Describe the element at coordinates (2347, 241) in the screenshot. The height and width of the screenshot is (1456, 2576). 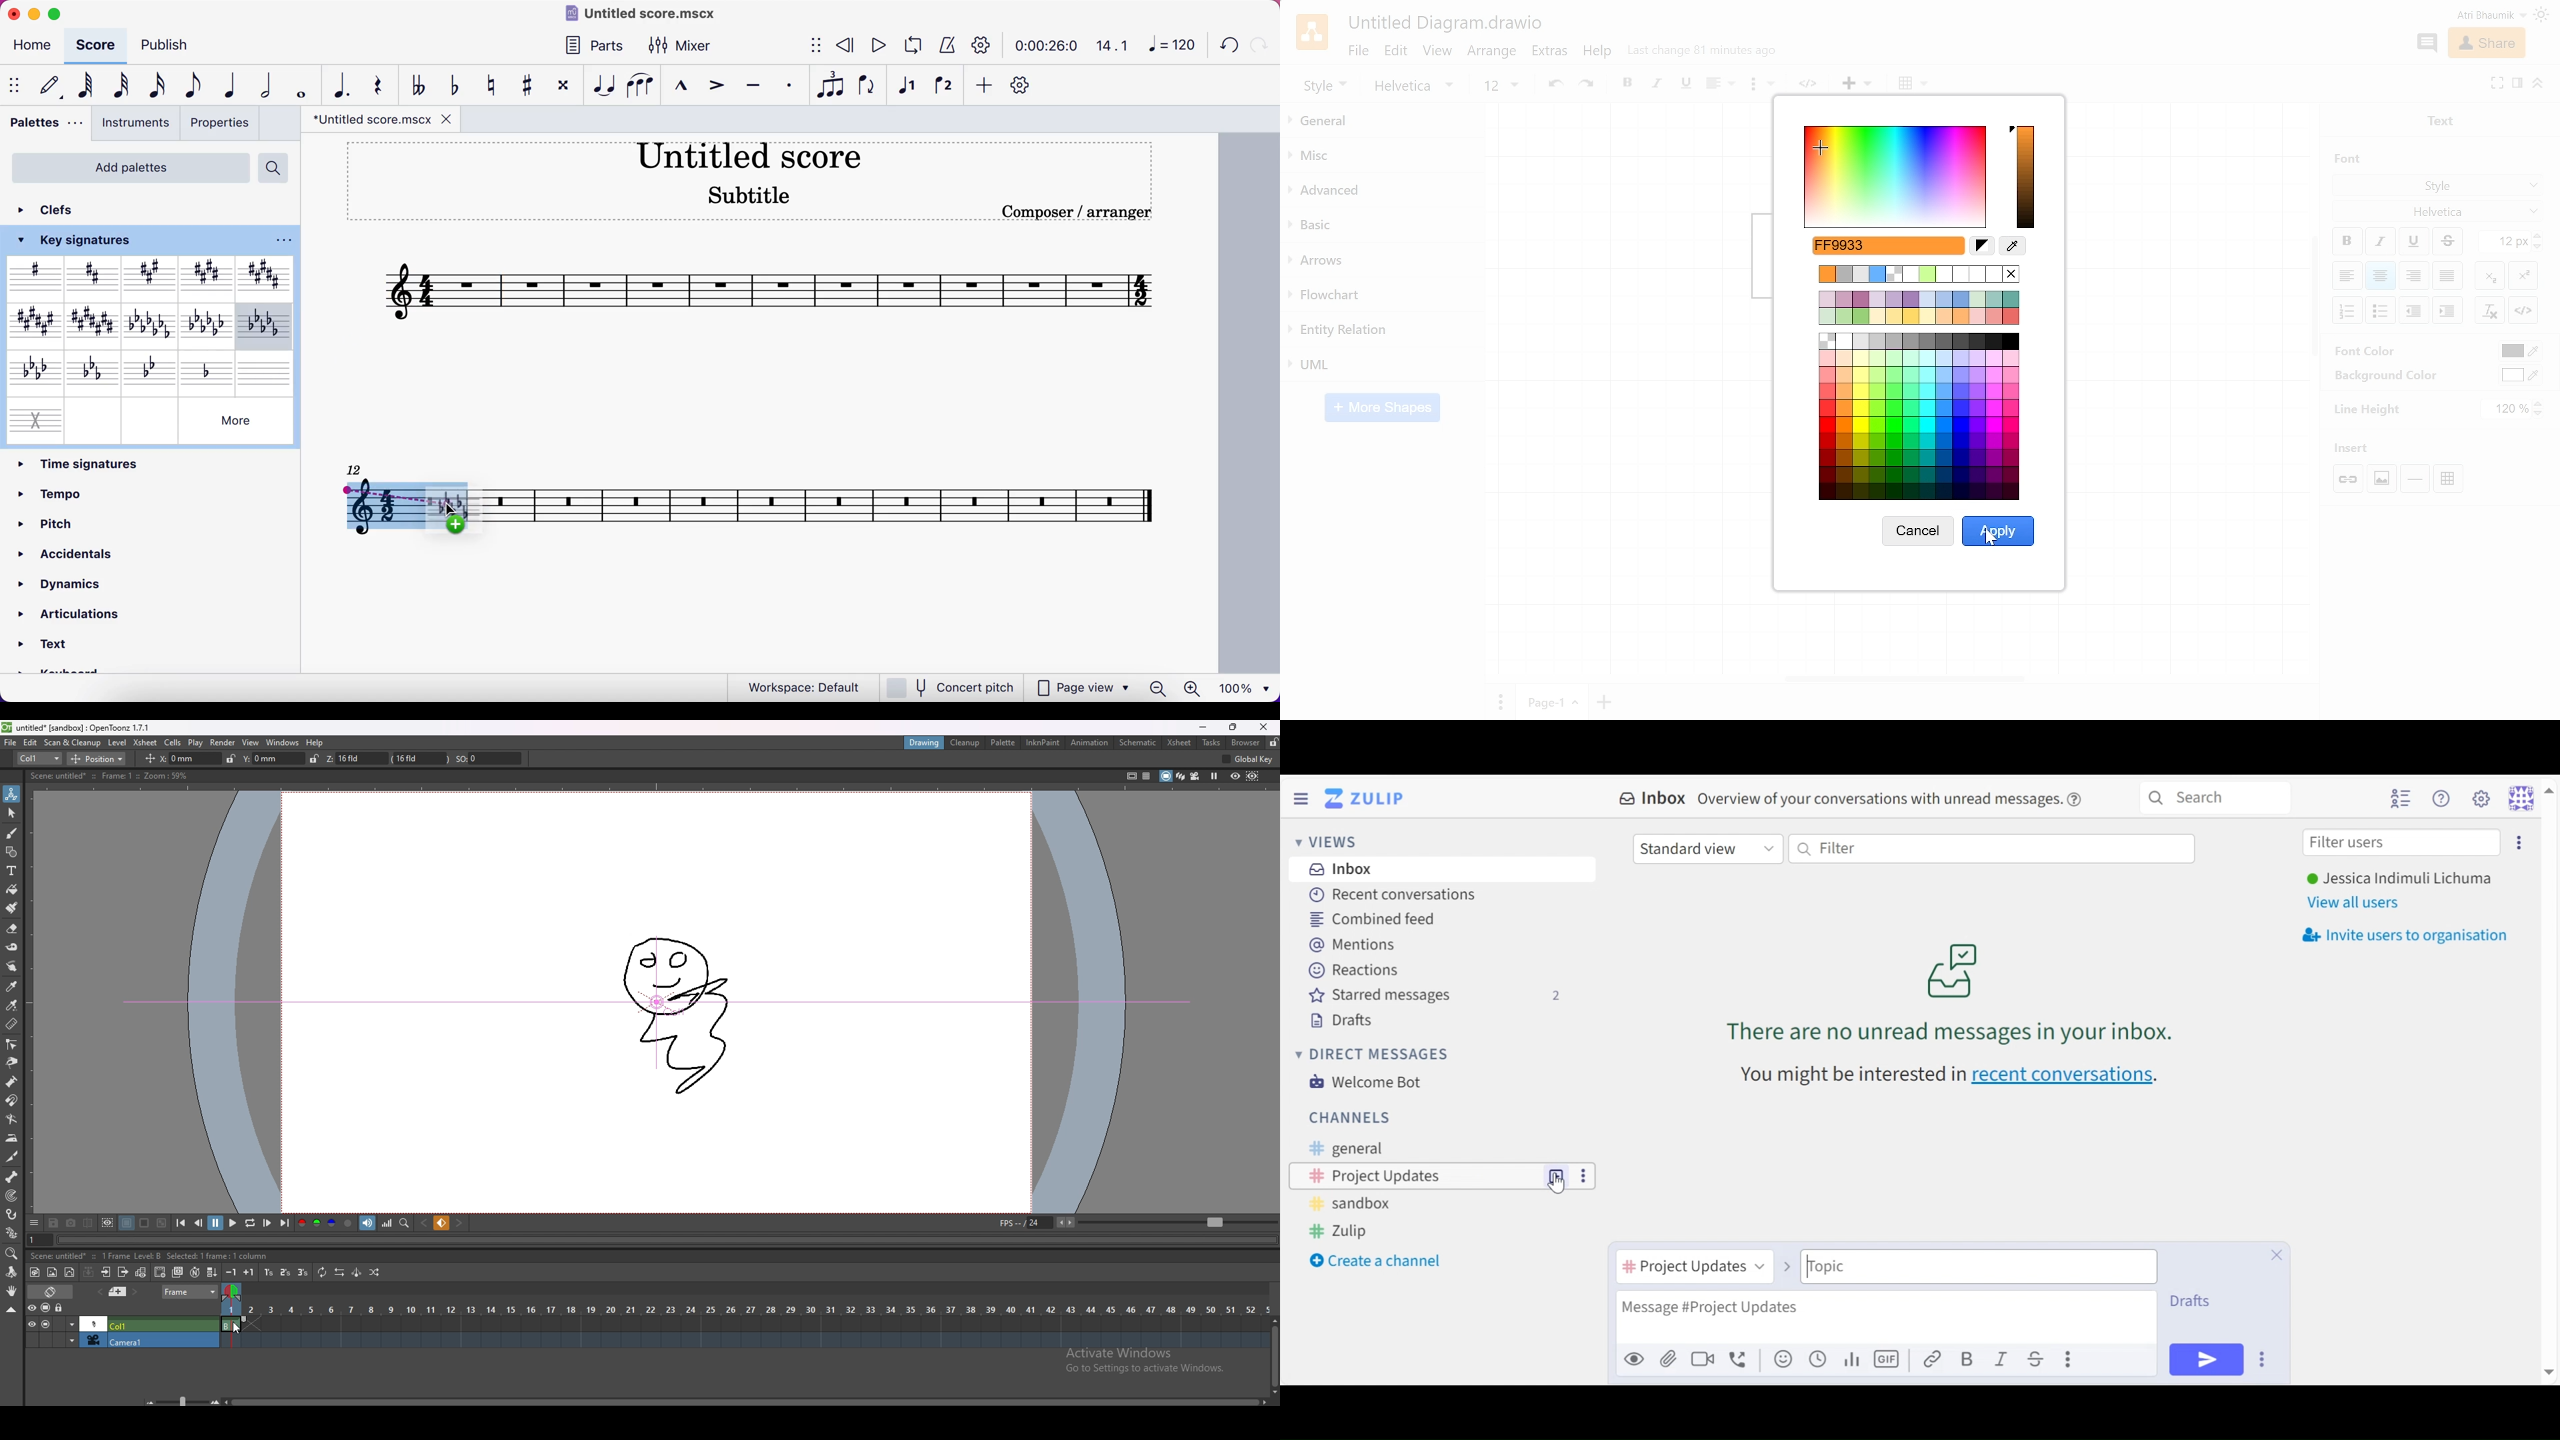
I see `Bold` at that location.